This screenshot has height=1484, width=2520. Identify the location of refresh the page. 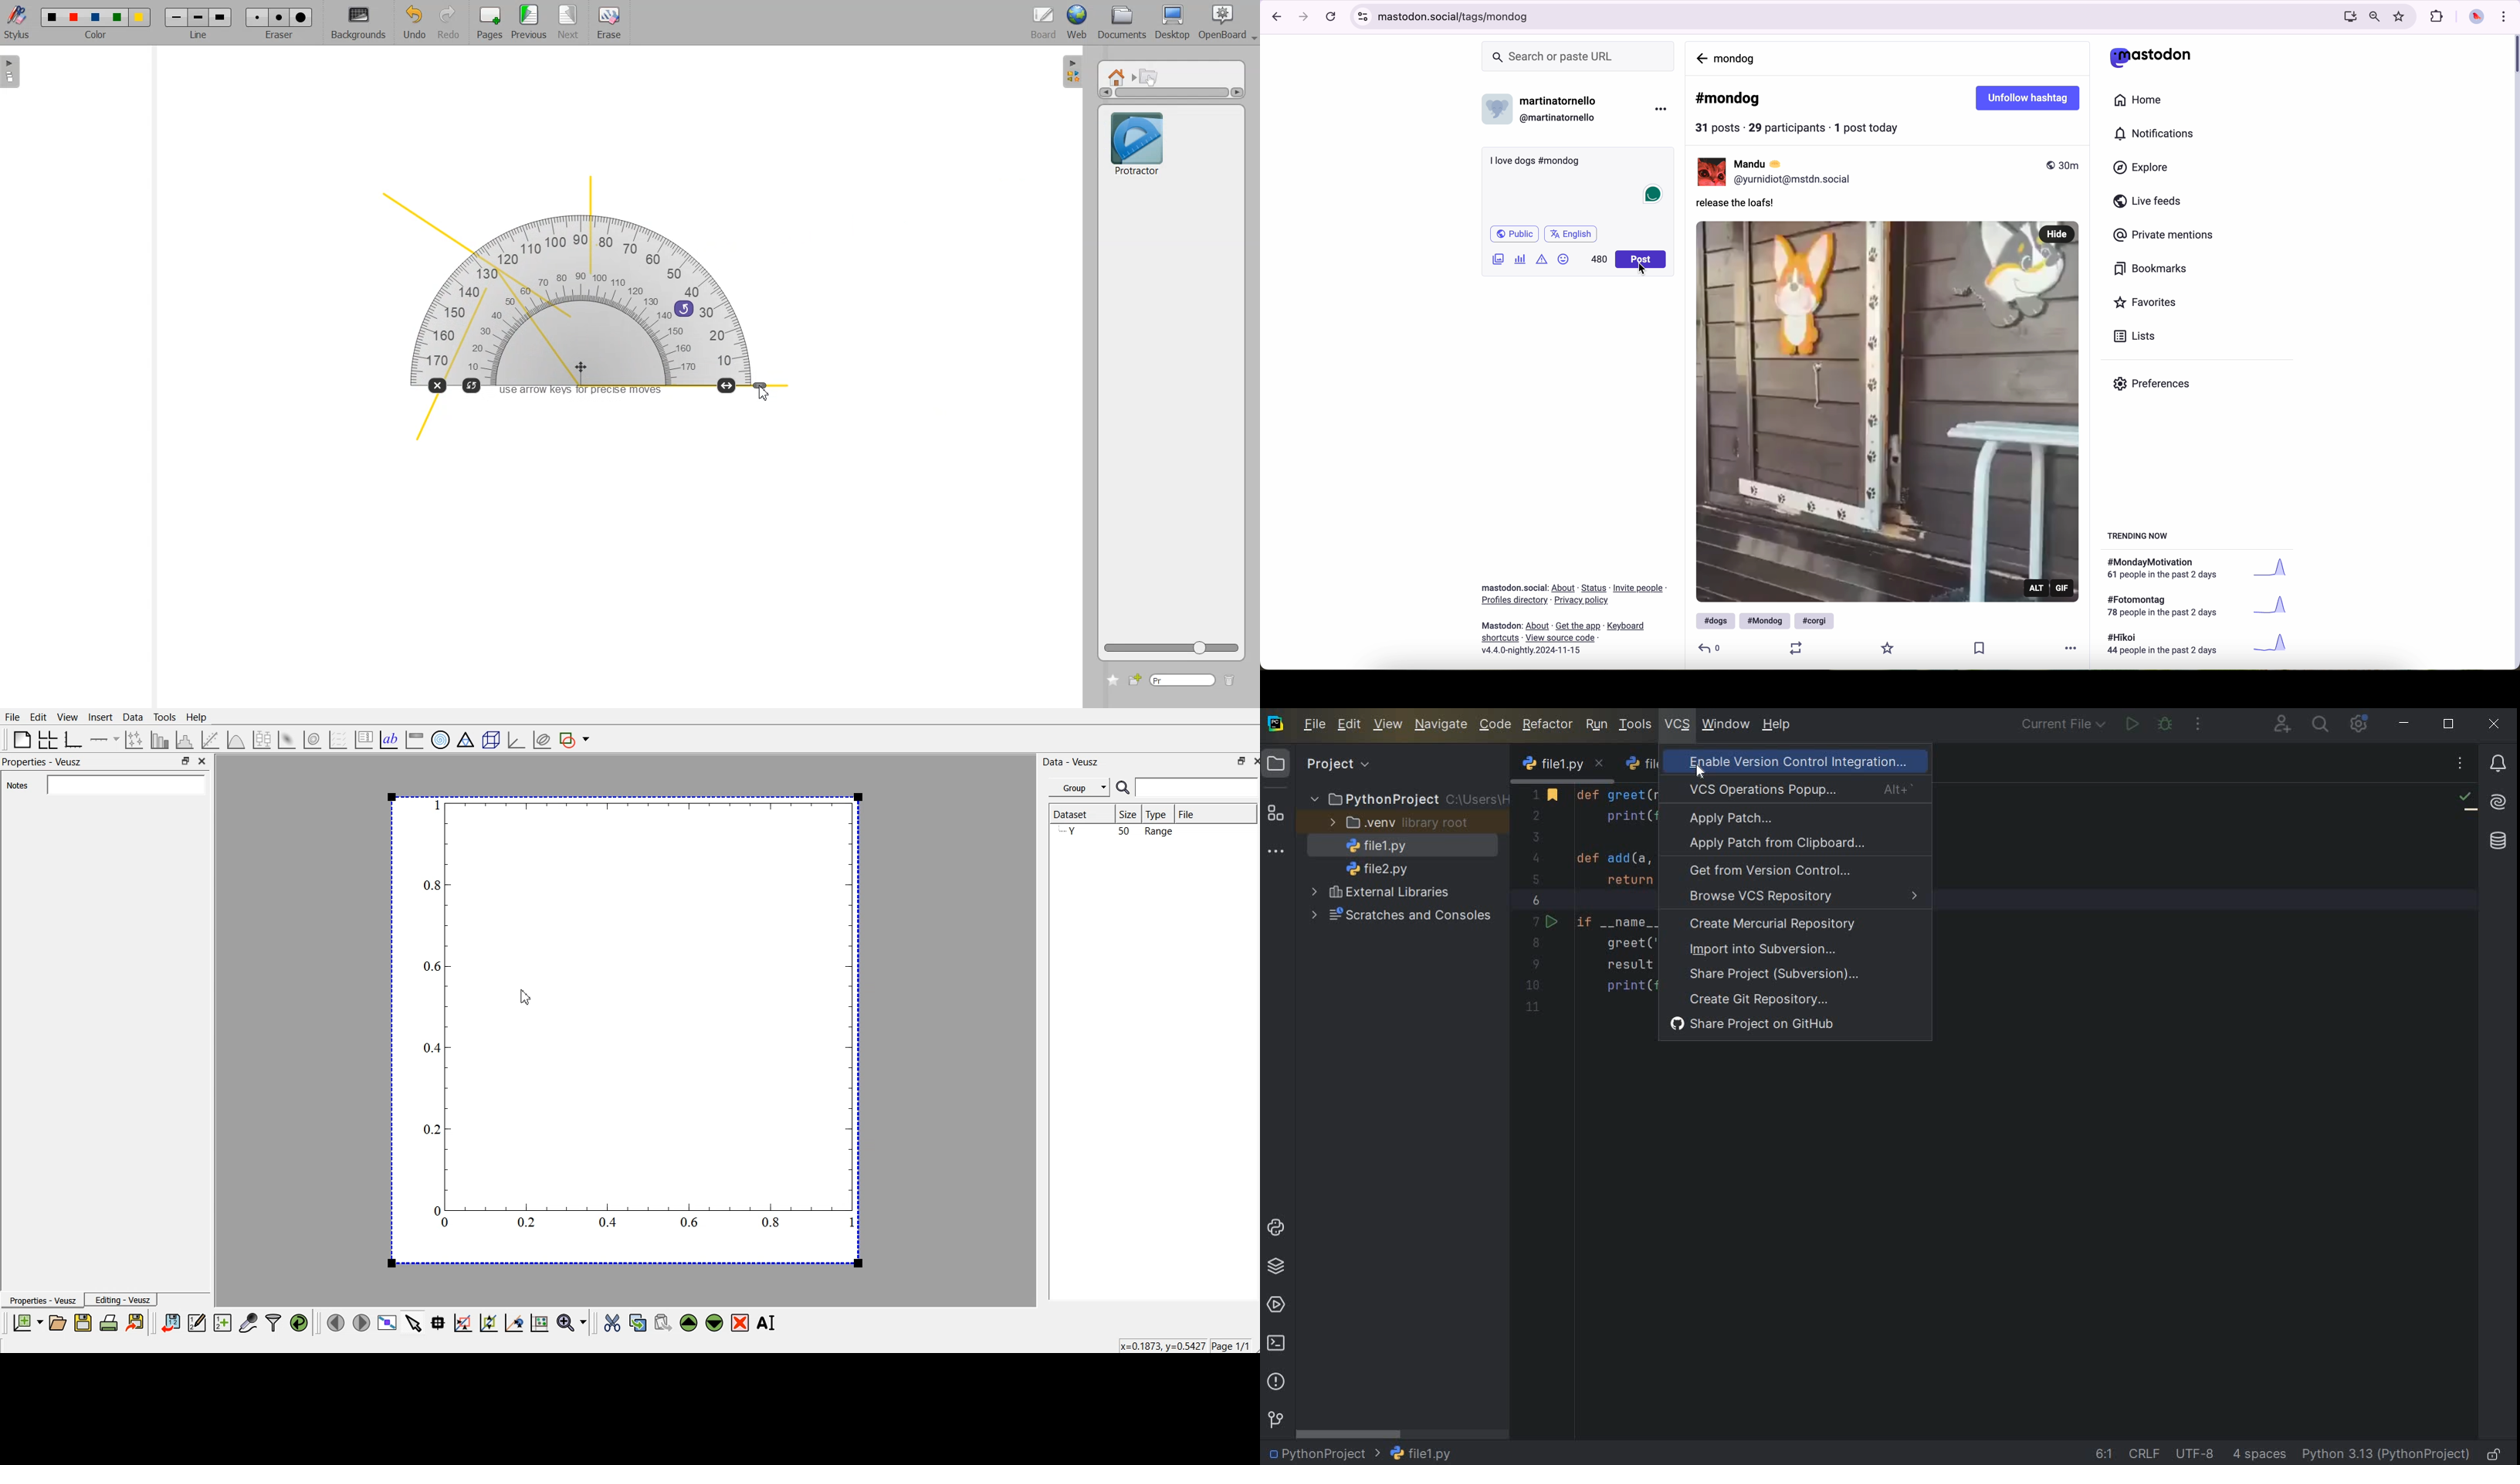
(1331, 18).